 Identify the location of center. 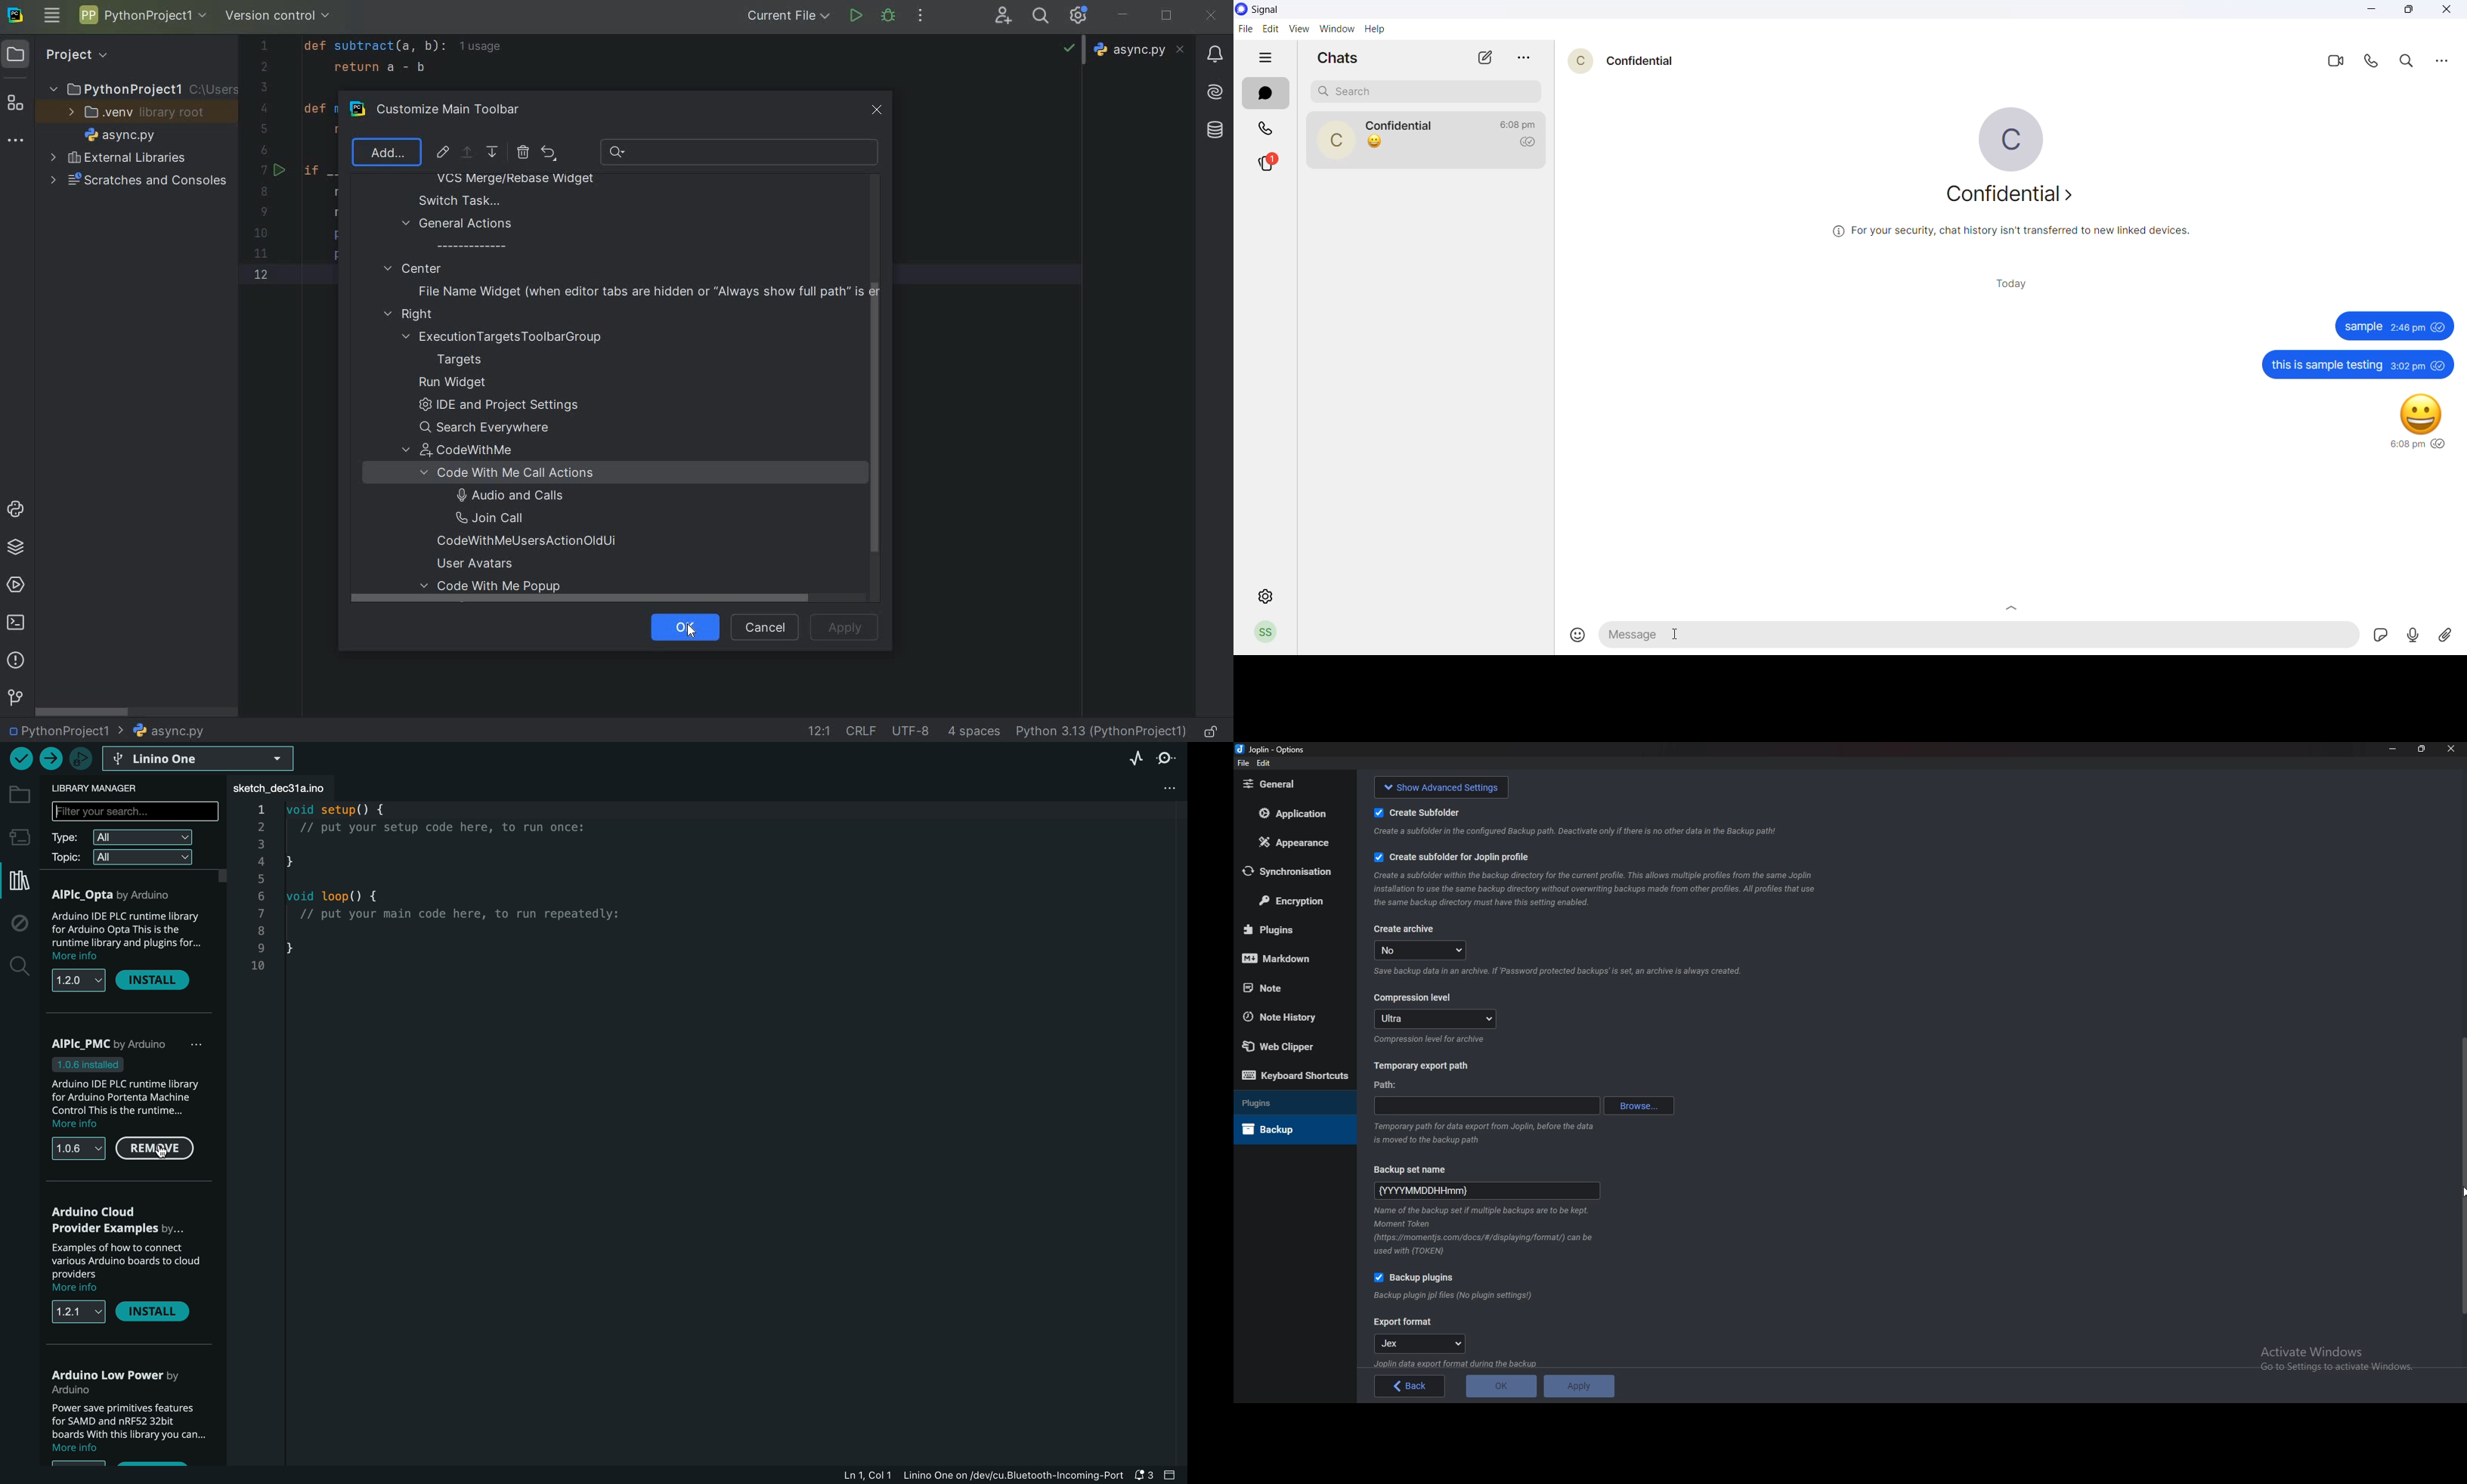
(413, 267).